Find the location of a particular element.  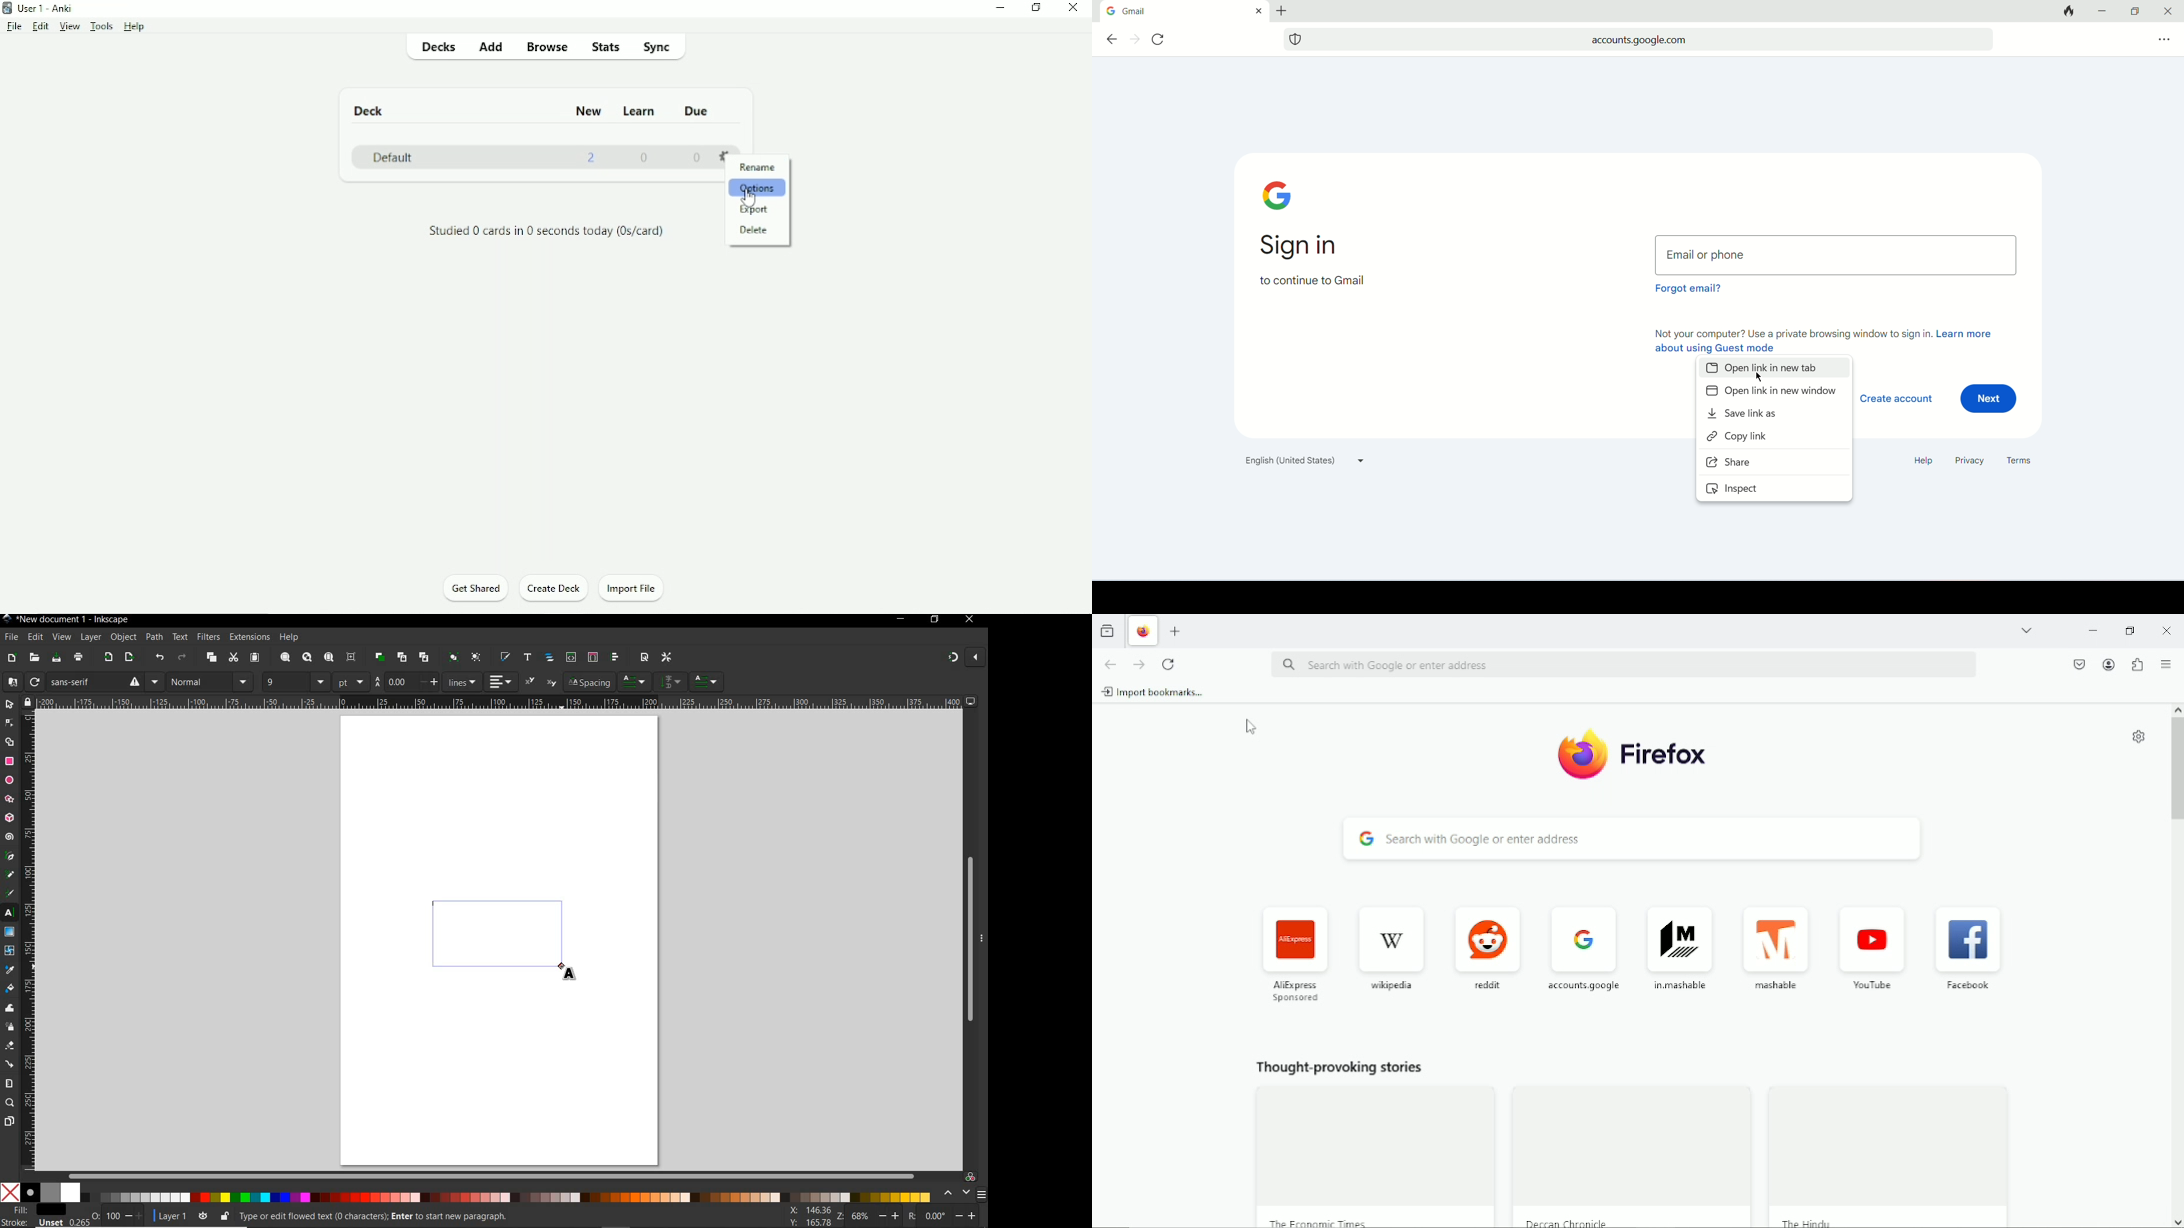

cursor coordinates is located at coordinates (808, 1216).